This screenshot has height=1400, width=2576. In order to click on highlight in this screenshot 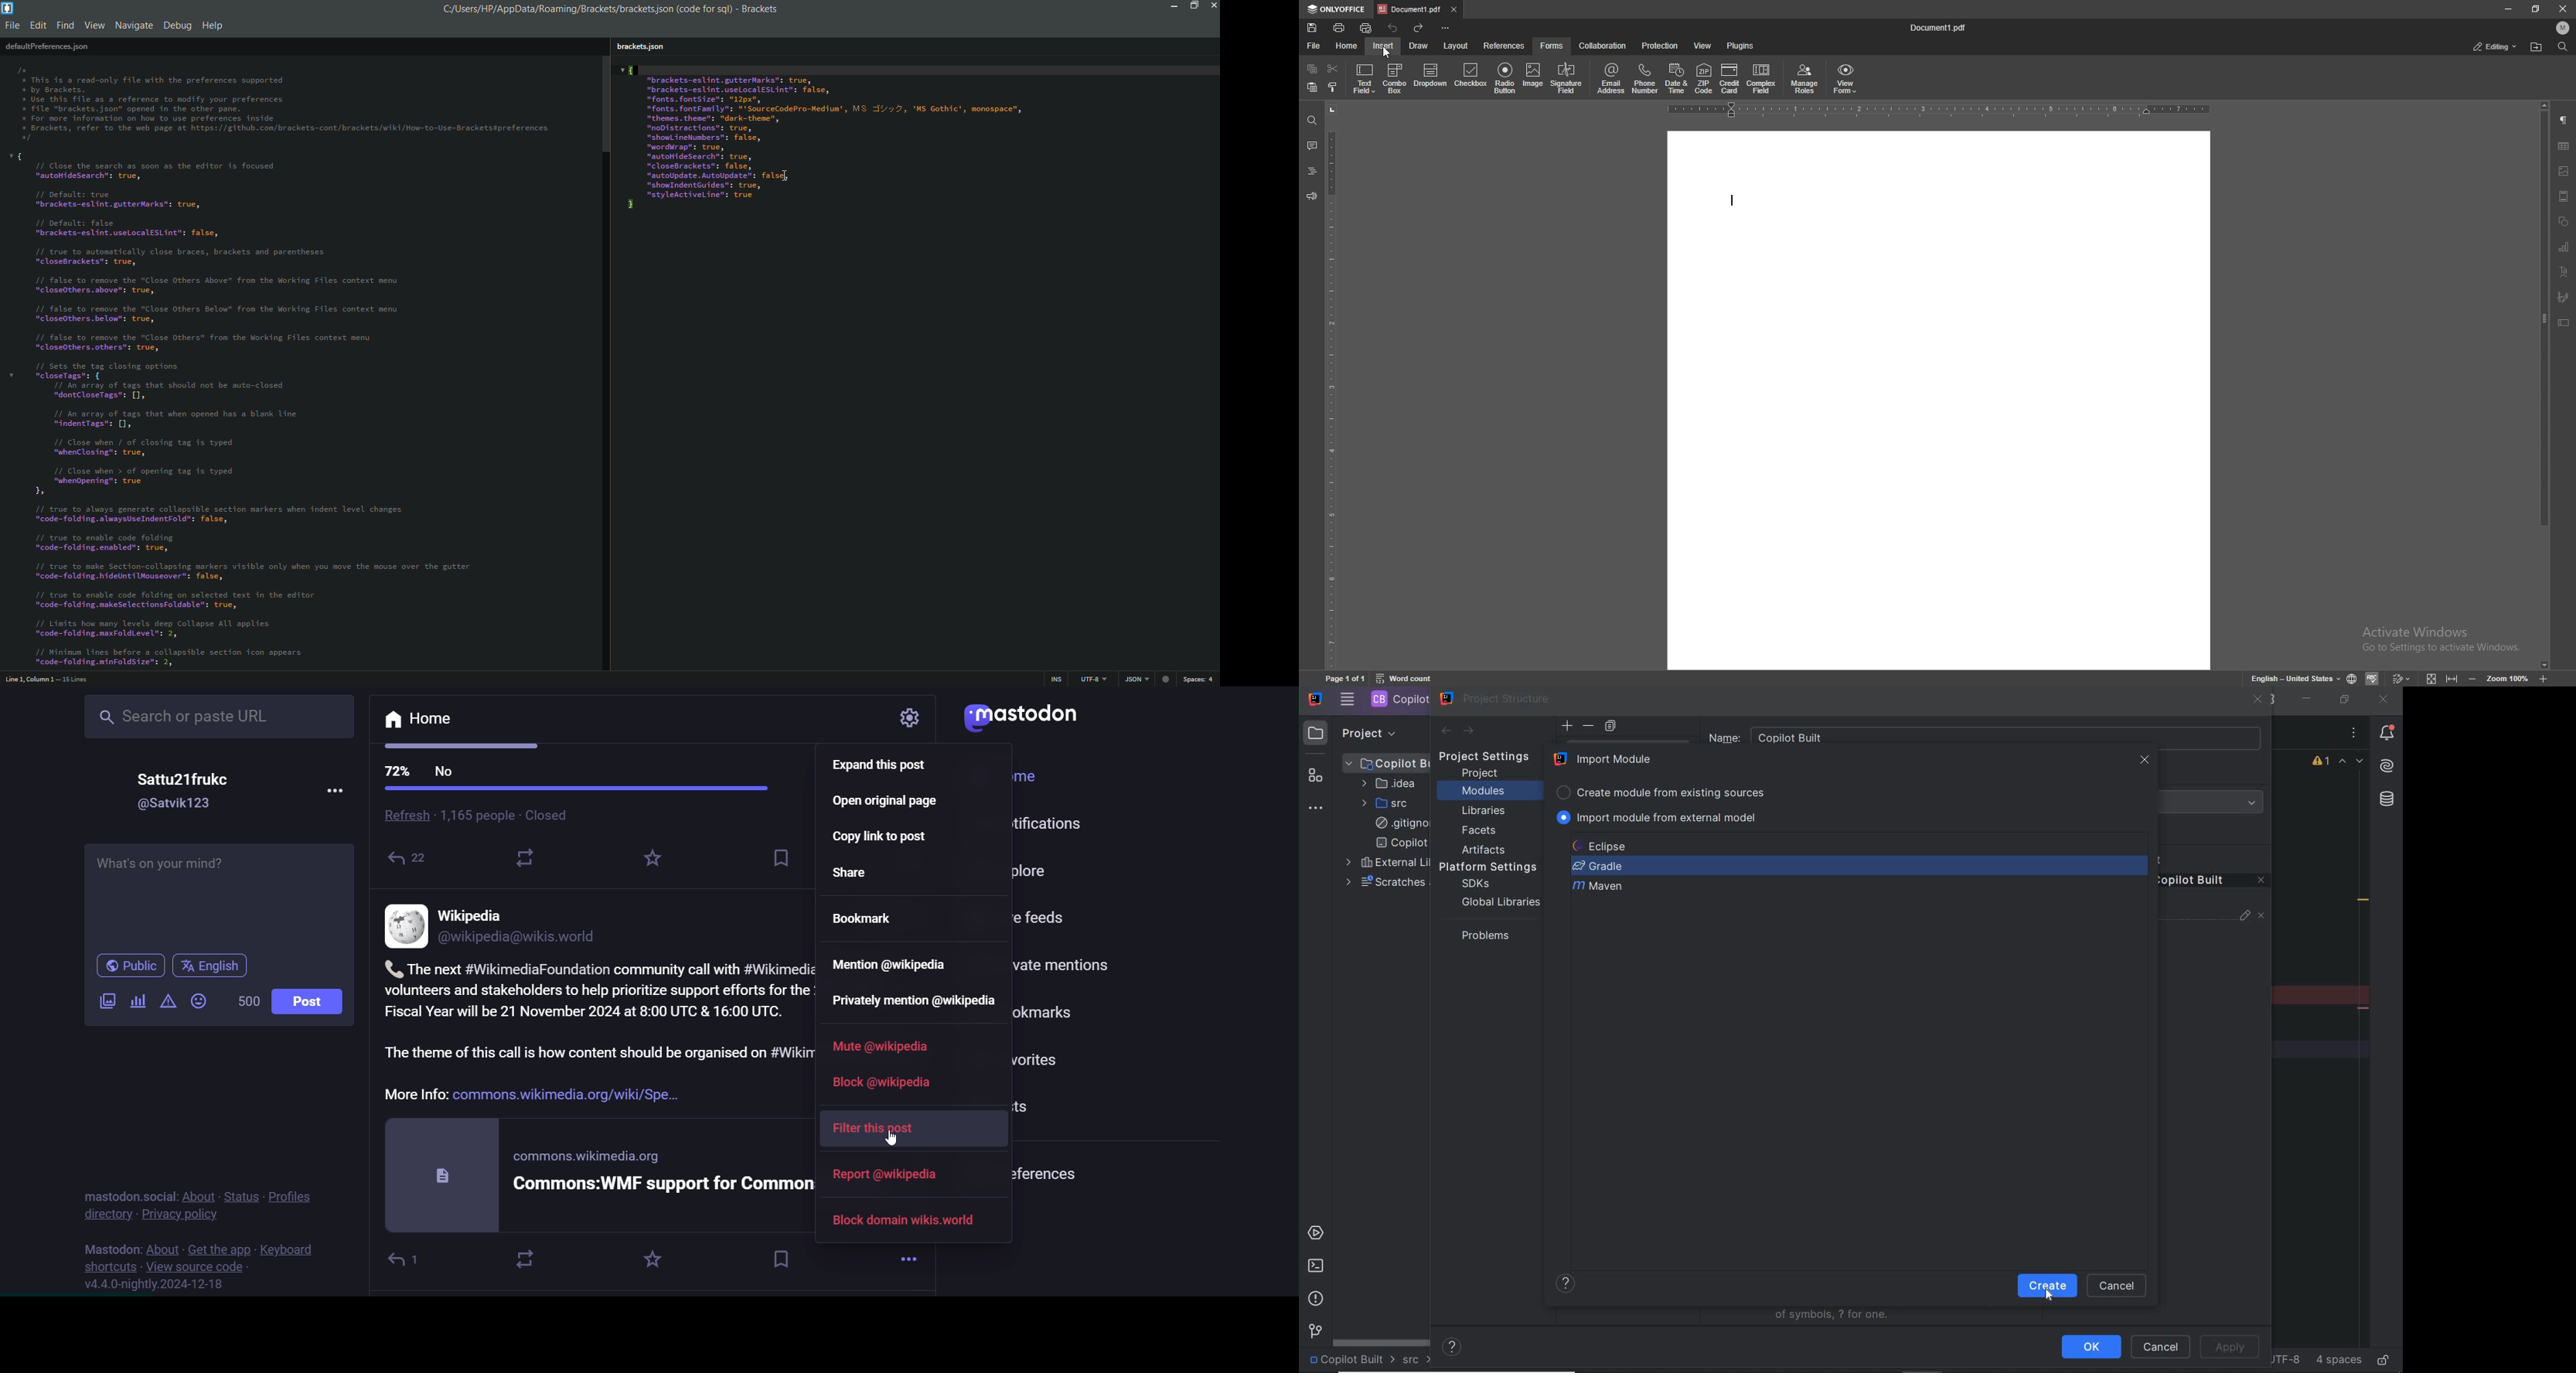, I will do `click(651, 863)`.